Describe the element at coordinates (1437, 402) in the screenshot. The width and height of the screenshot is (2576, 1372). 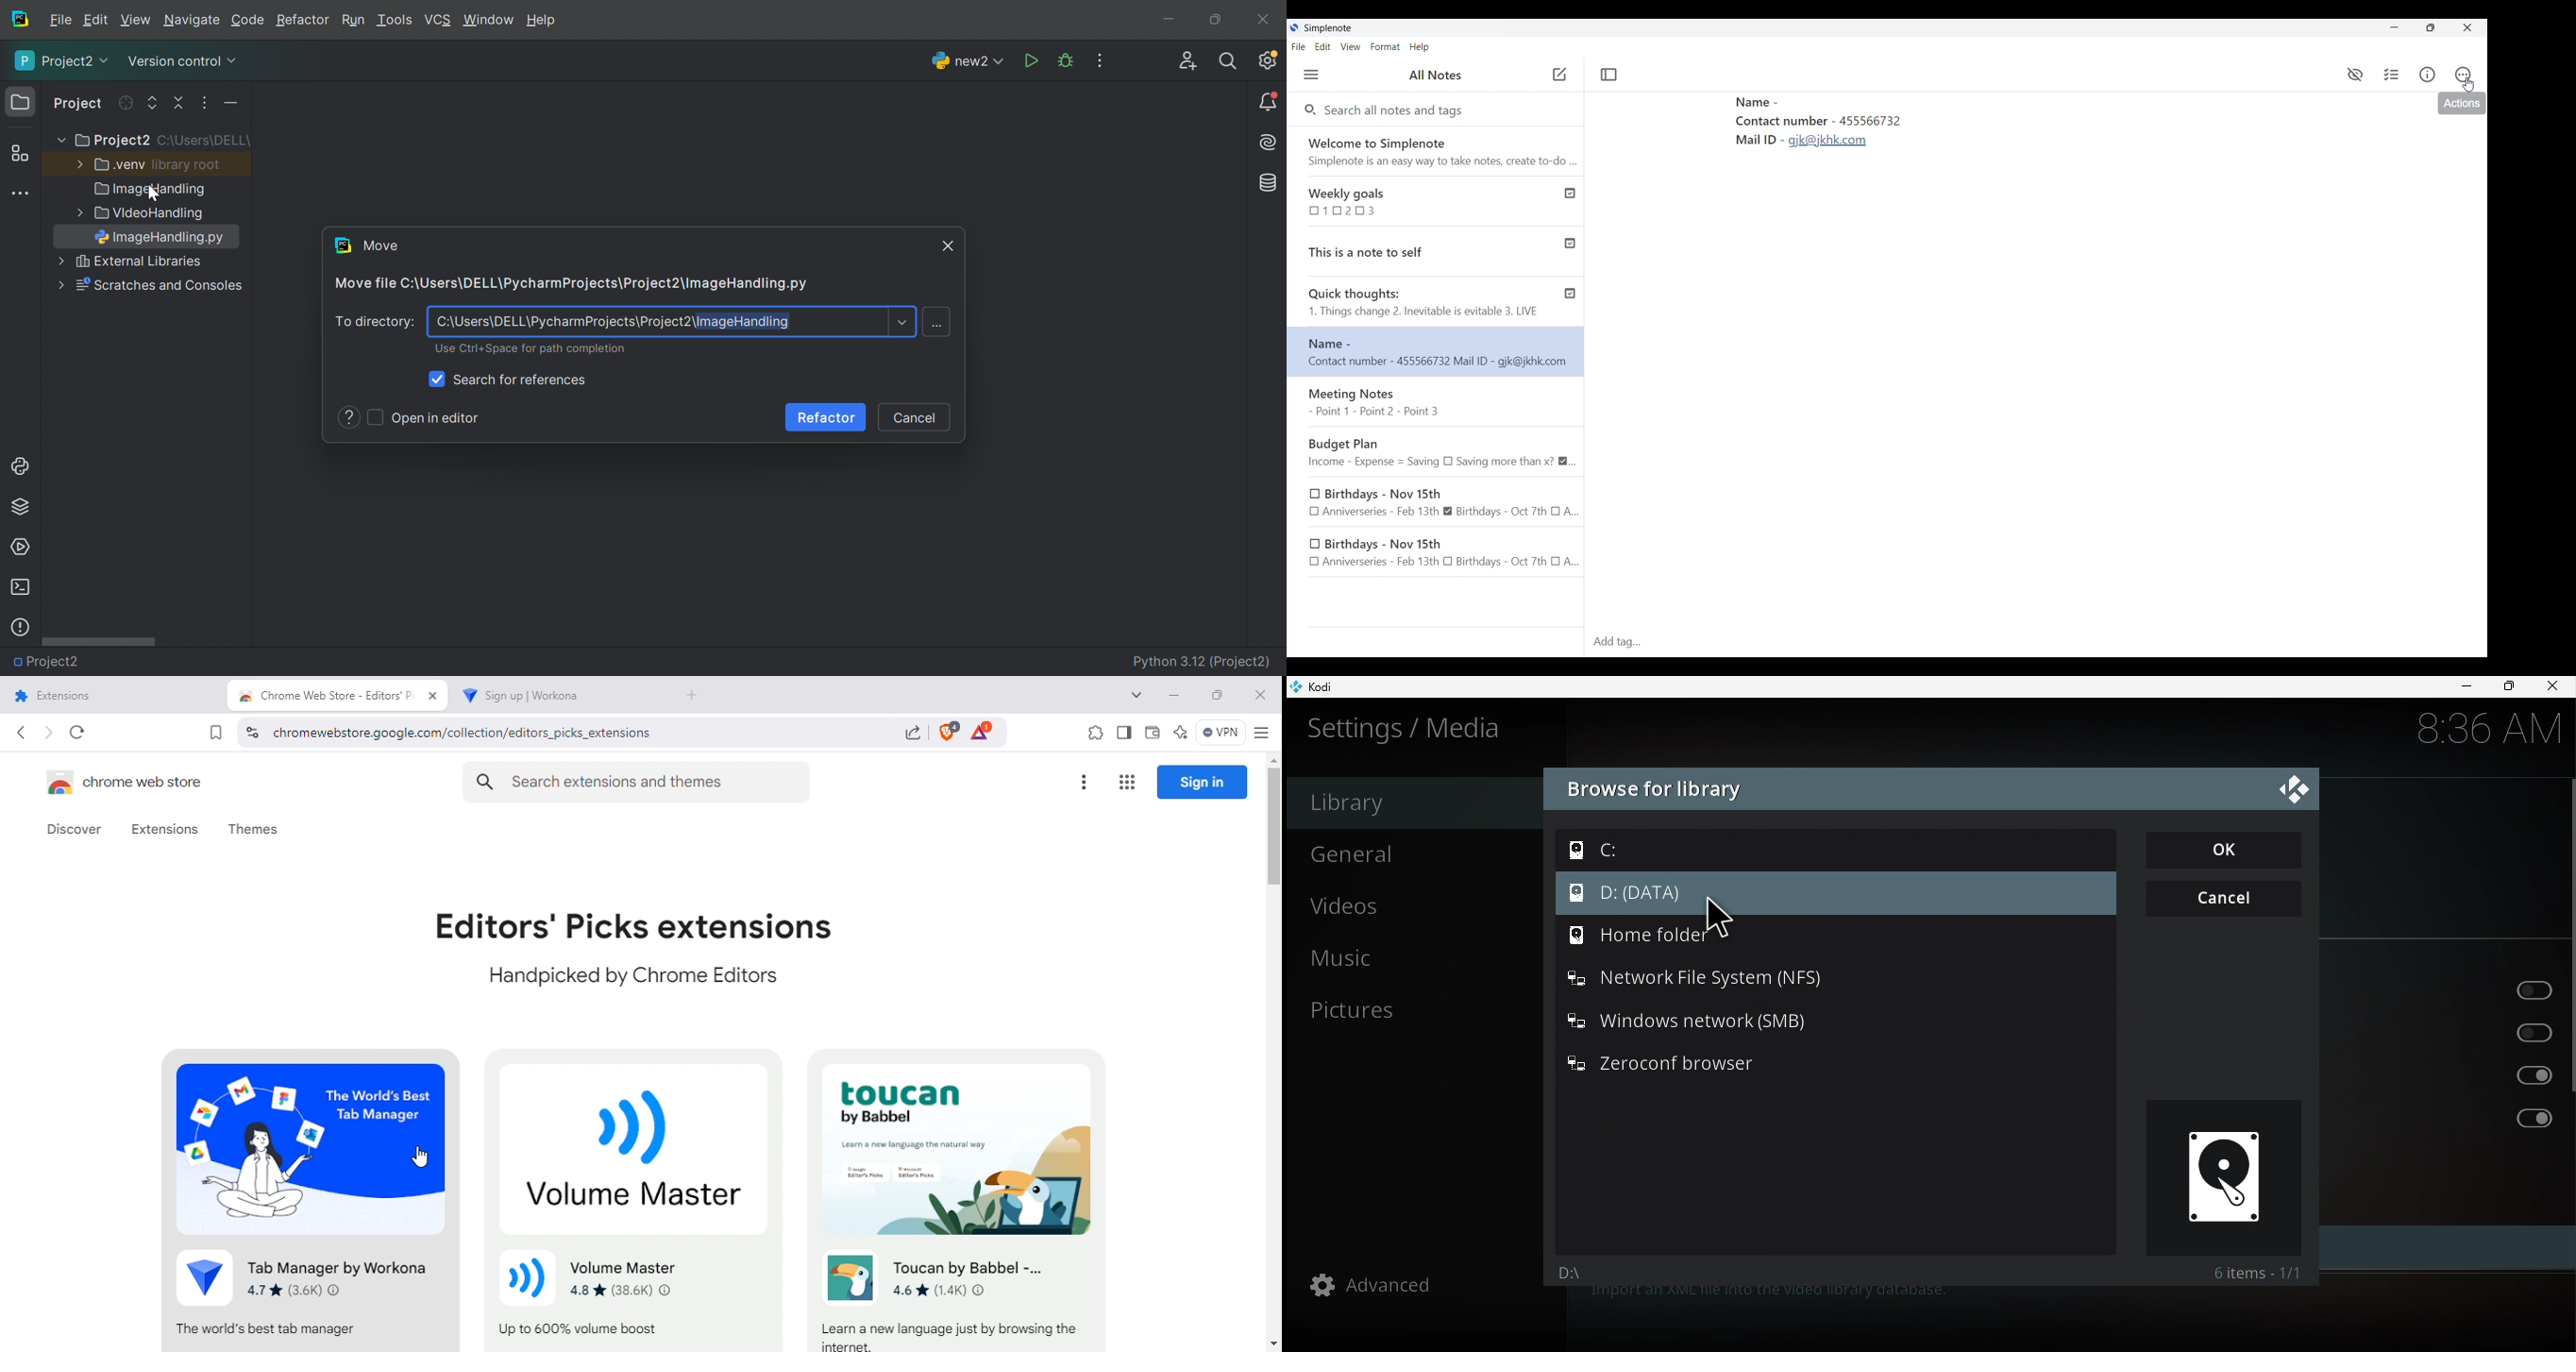
I see `Meeting Notes - Point 1 - Point 2 - Point 3` at that location.